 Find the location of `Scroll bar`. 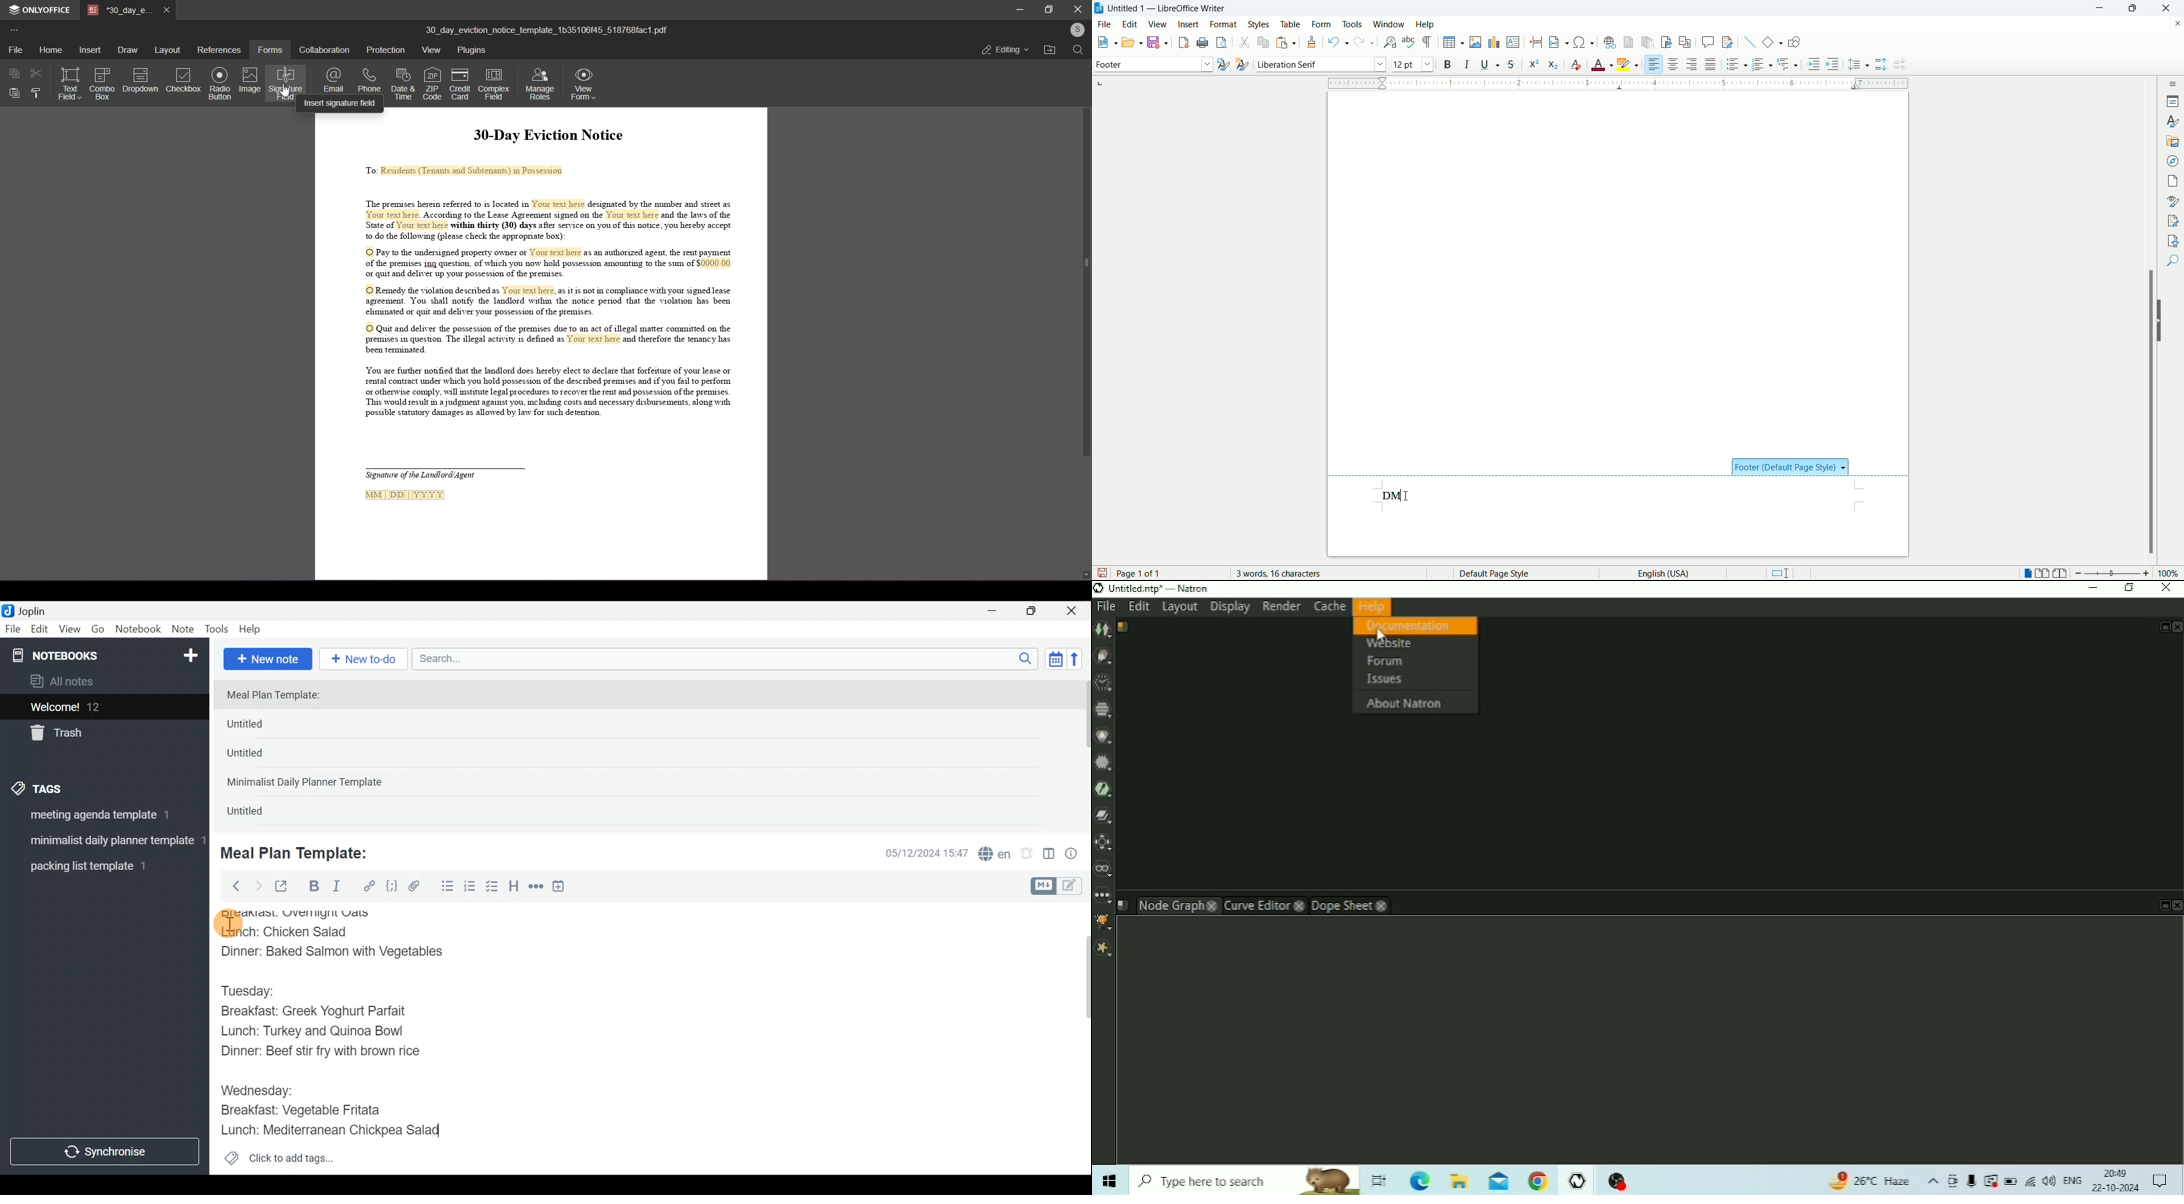

Scroll bar is located at coordinates (1080, 1038).